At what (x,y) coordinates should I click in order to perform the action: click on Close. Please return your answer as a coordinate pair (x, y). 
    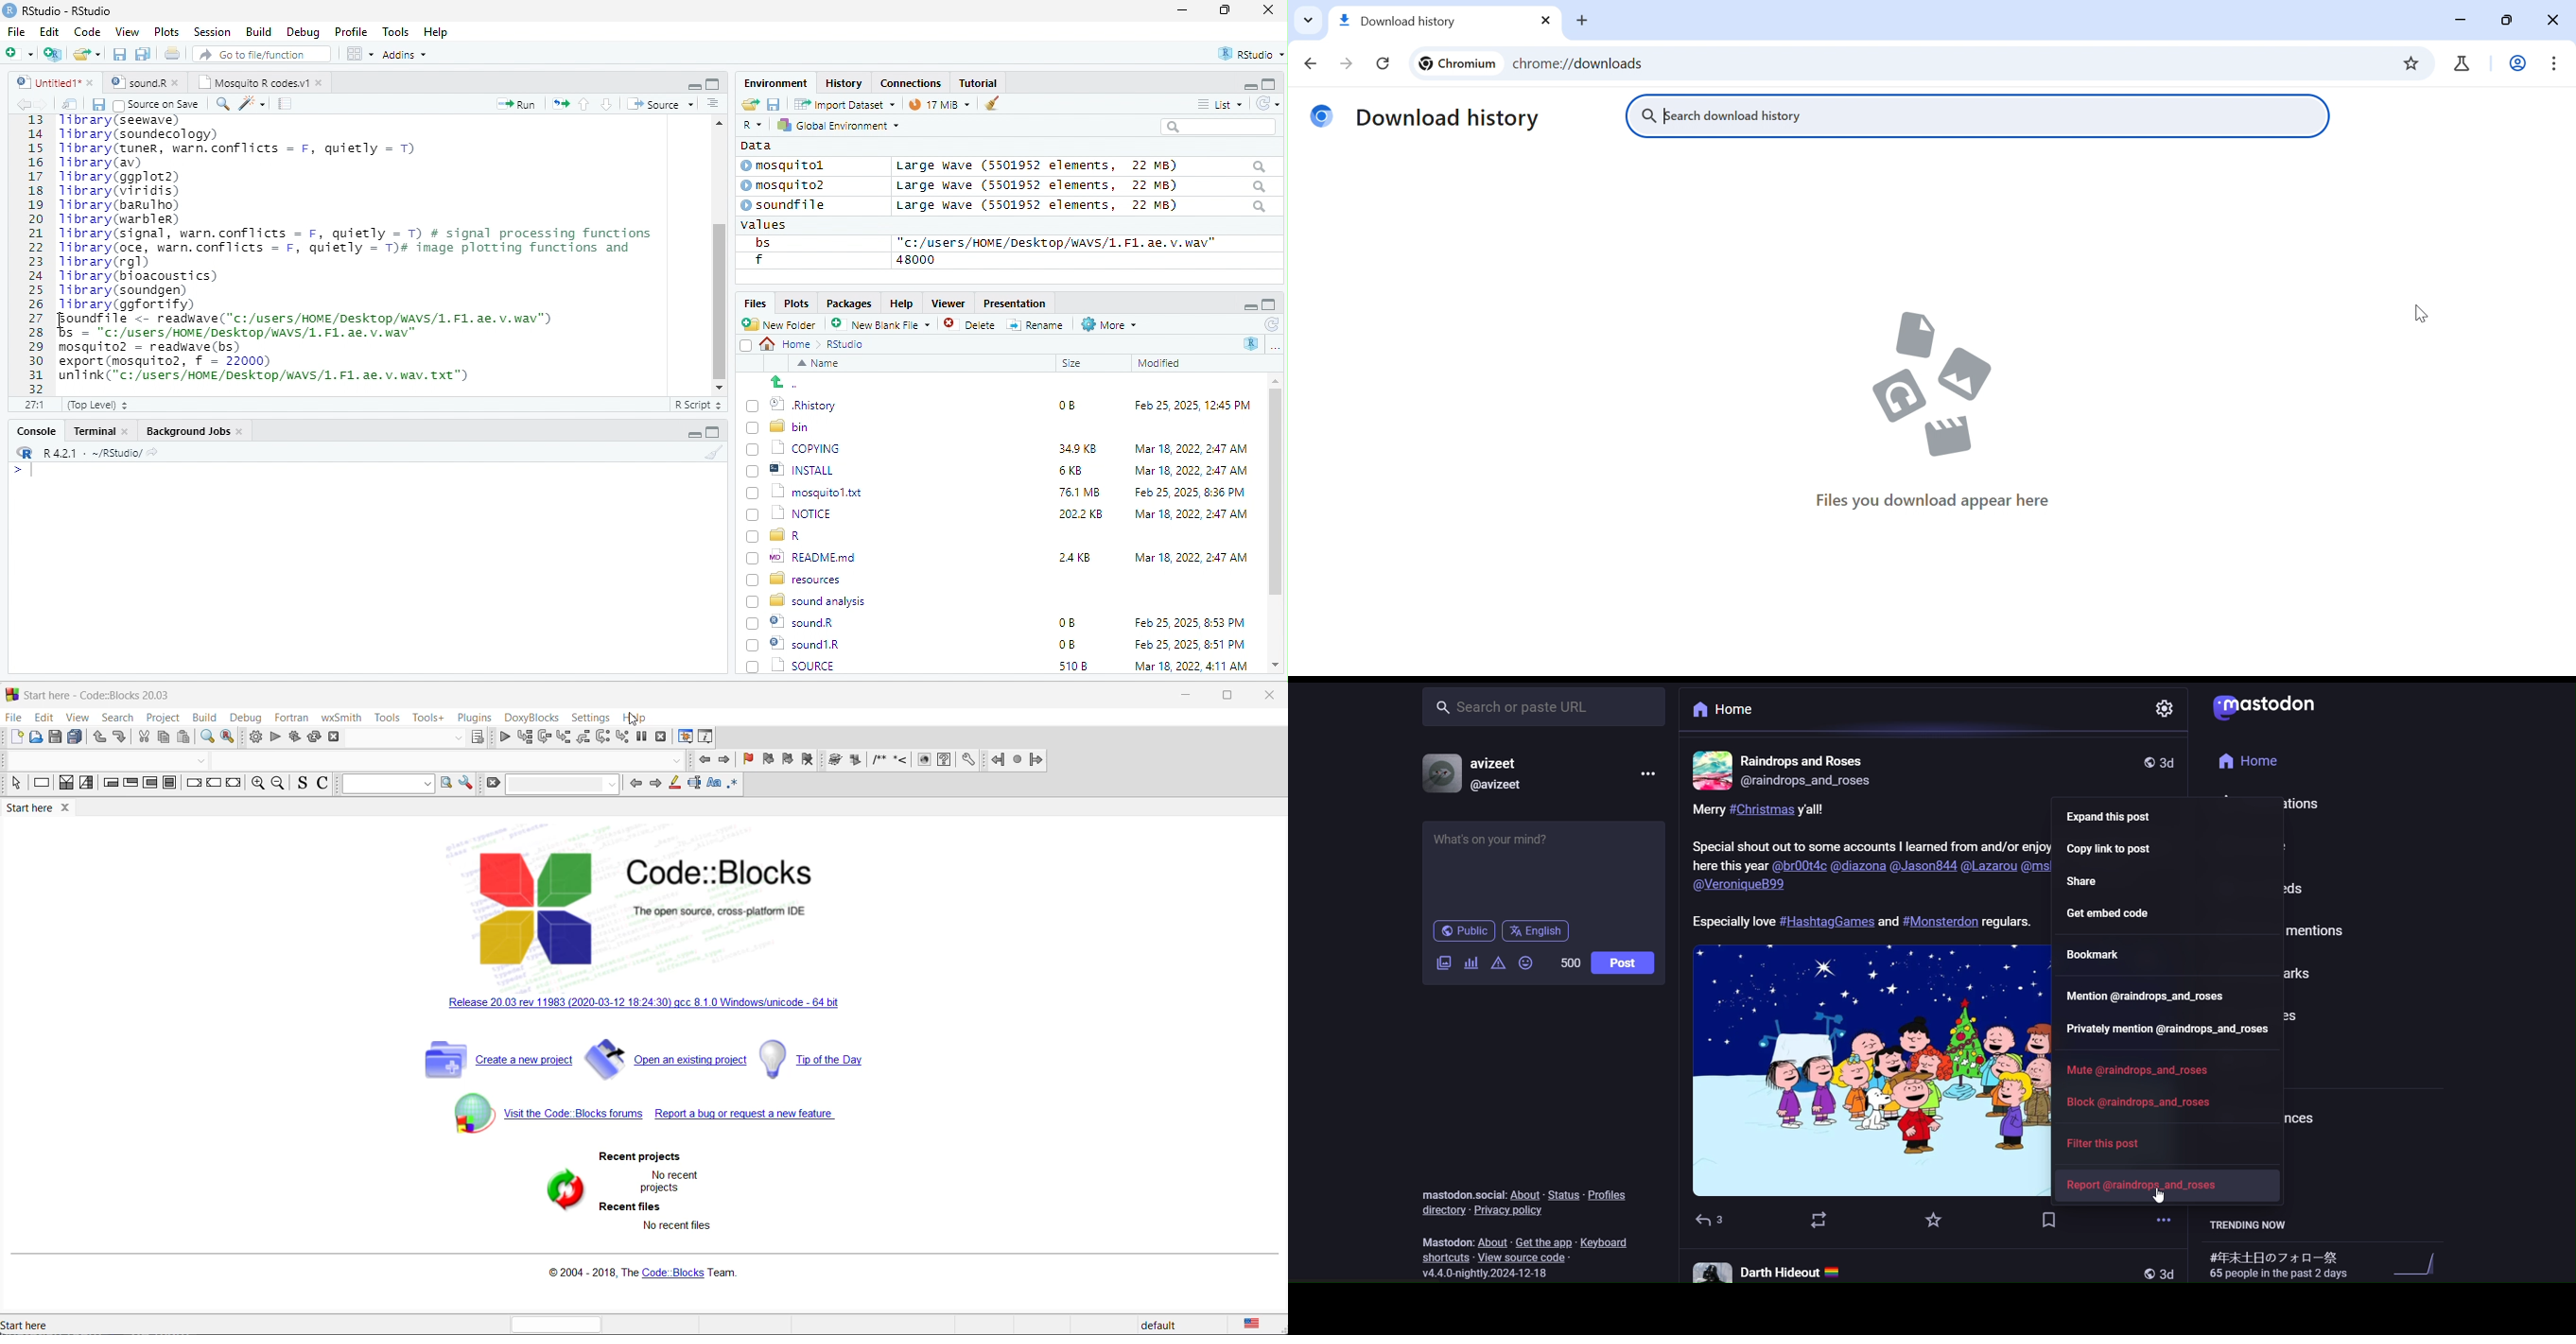
    Looking at the image, I should click on (1544, 21).